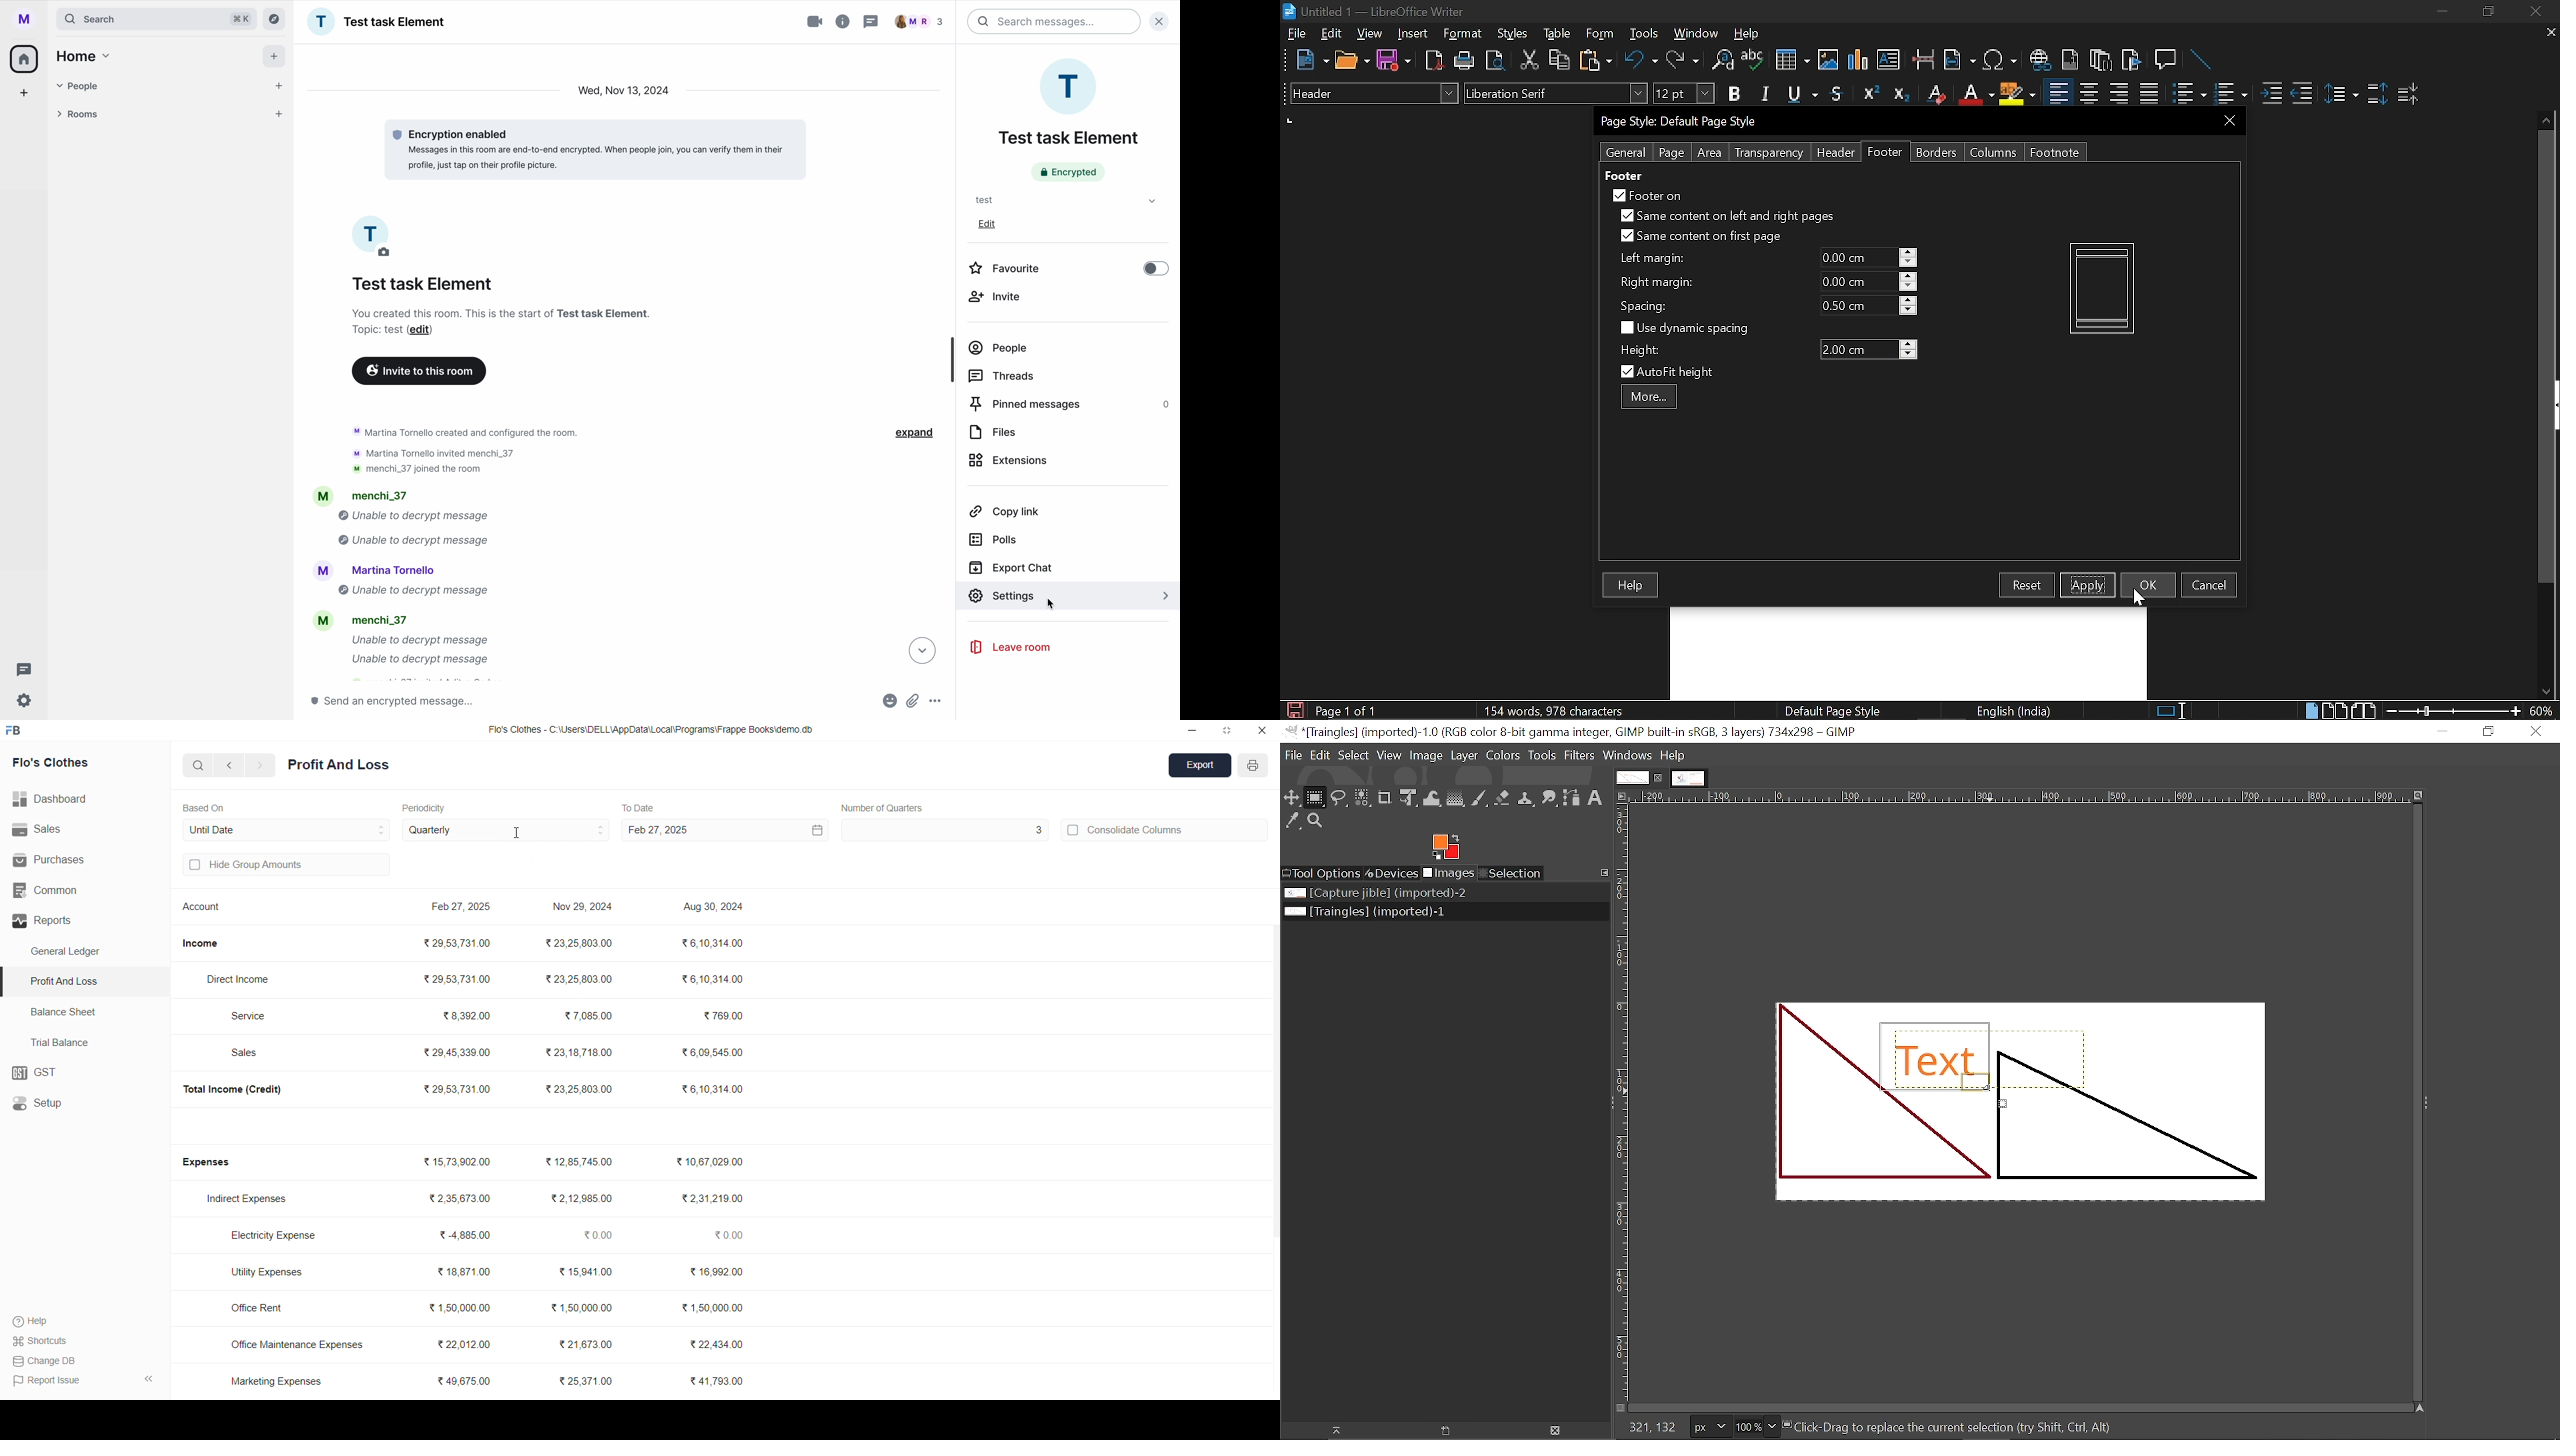 This screenshot has height=1456, width=2576. I want to click on Footer, so click(1886, 152).